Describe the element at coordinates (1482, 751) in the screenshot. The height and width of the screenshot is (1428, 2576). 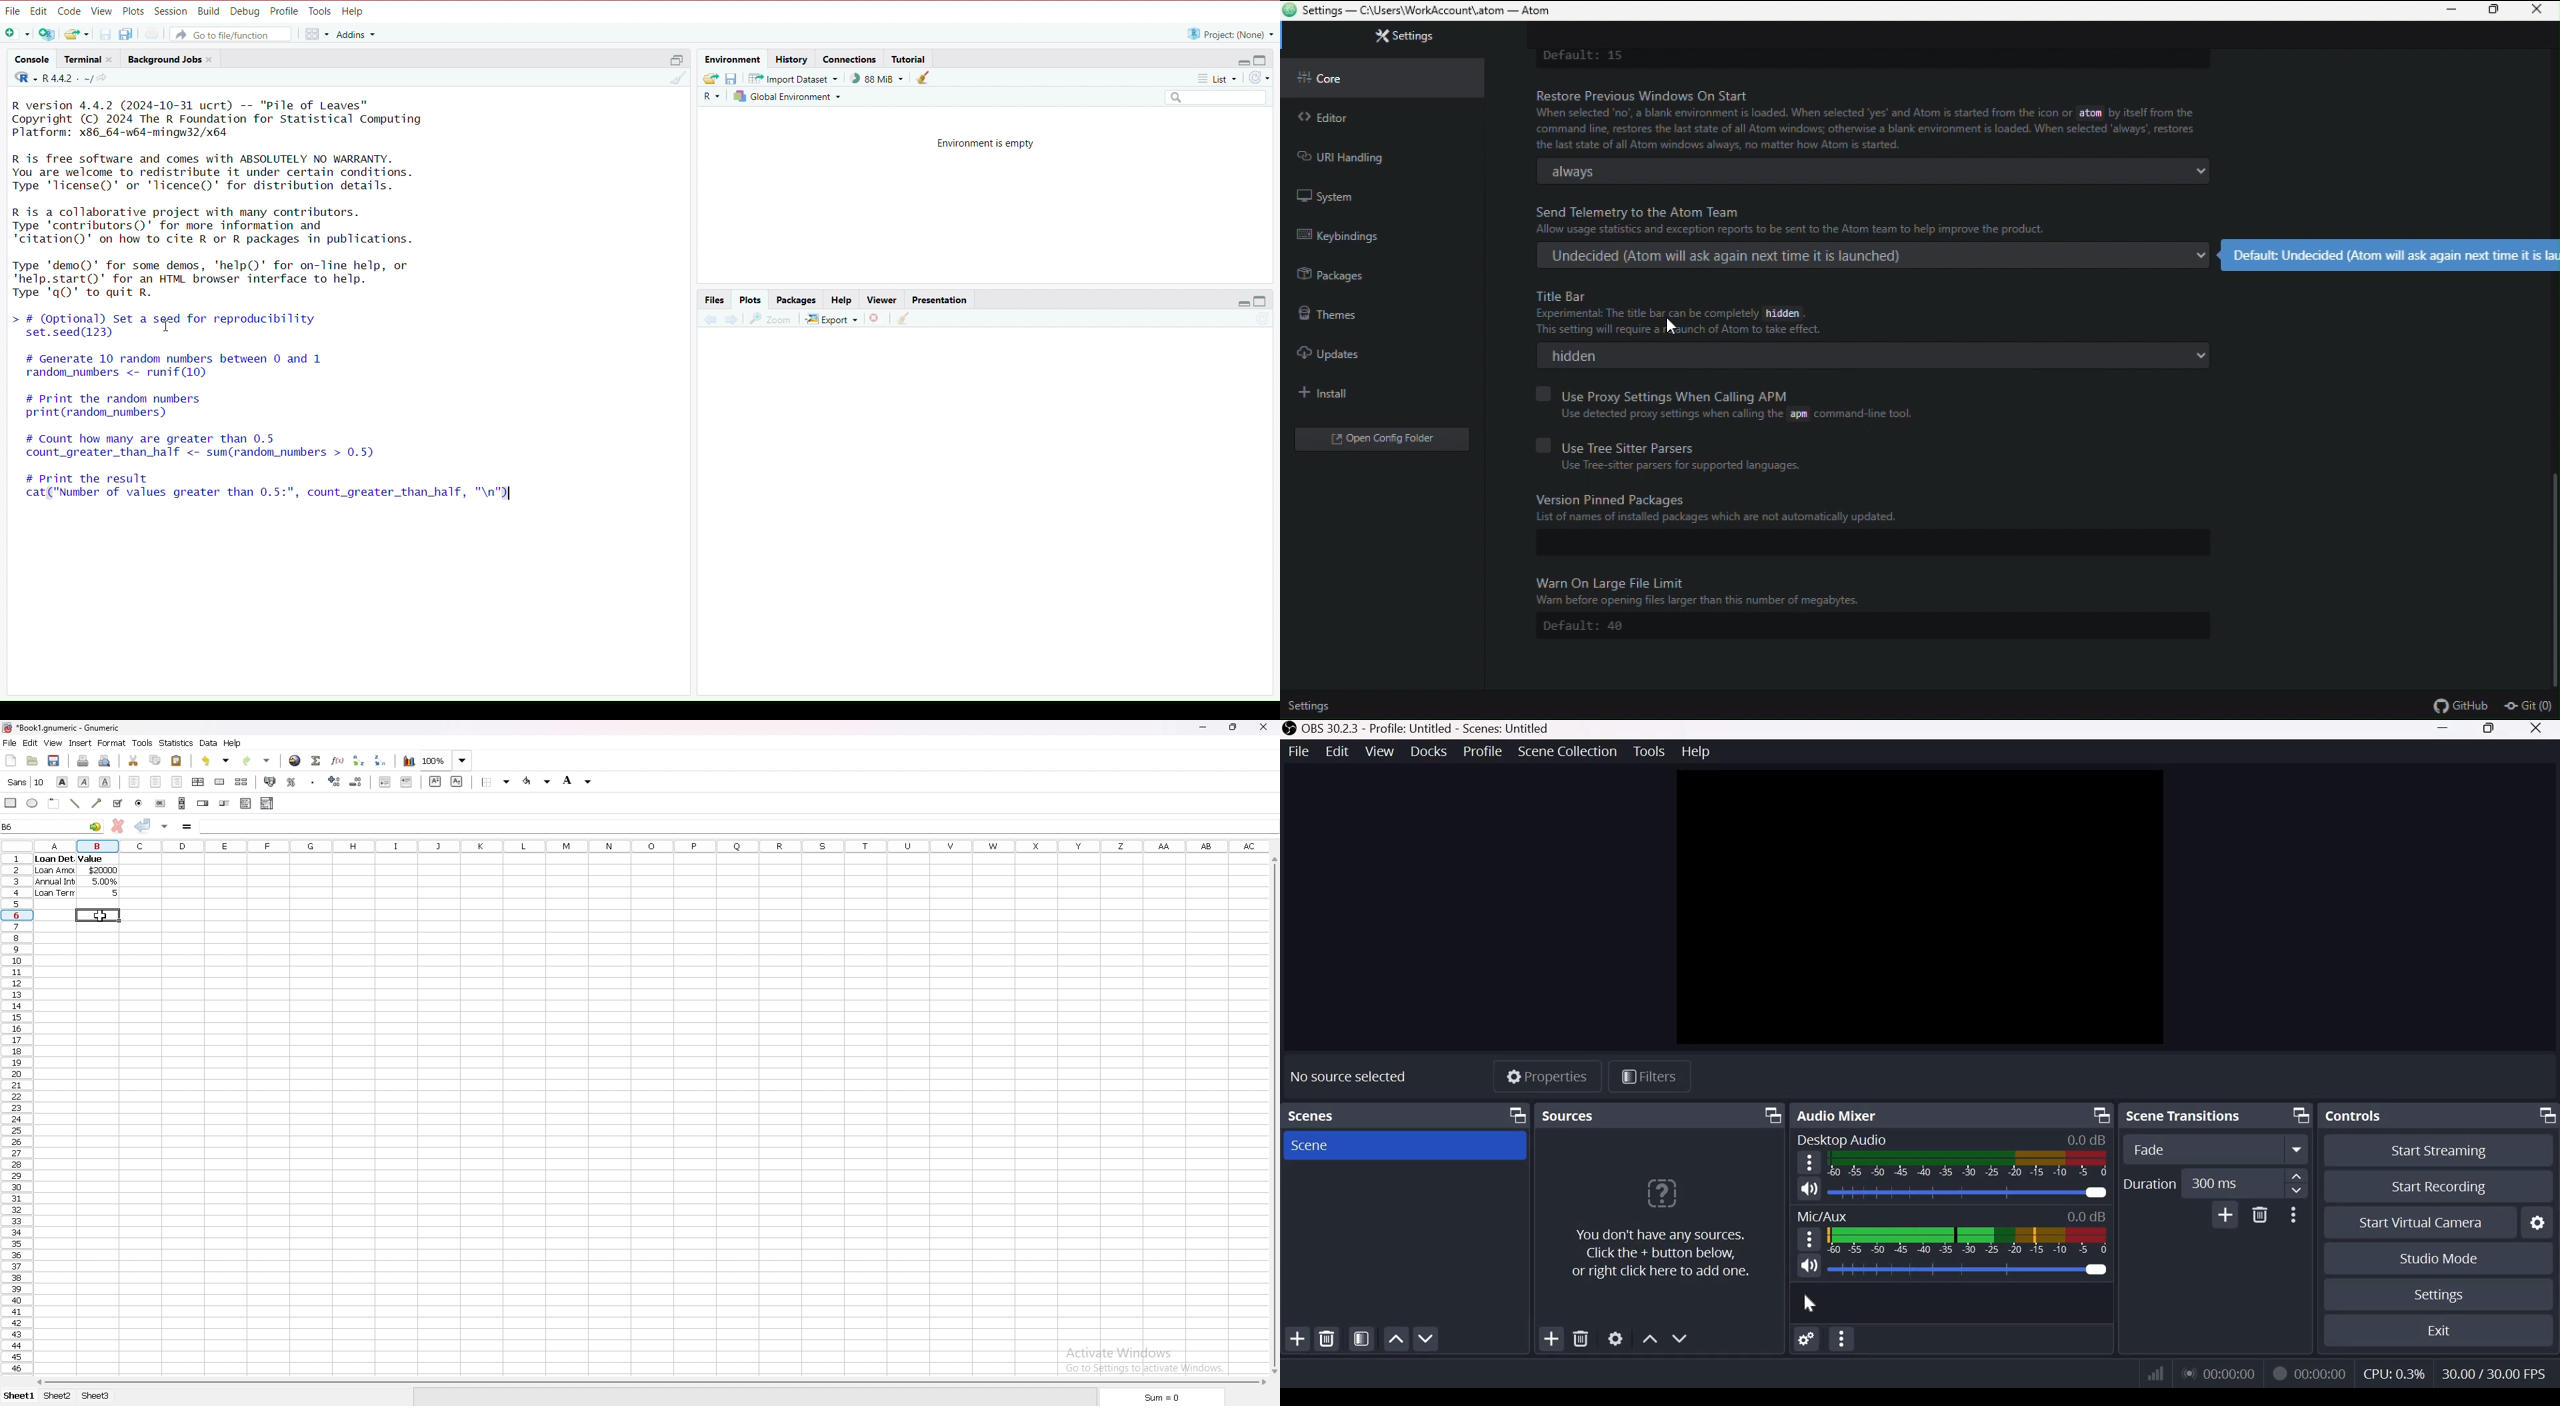
I see `Profile` at that location.